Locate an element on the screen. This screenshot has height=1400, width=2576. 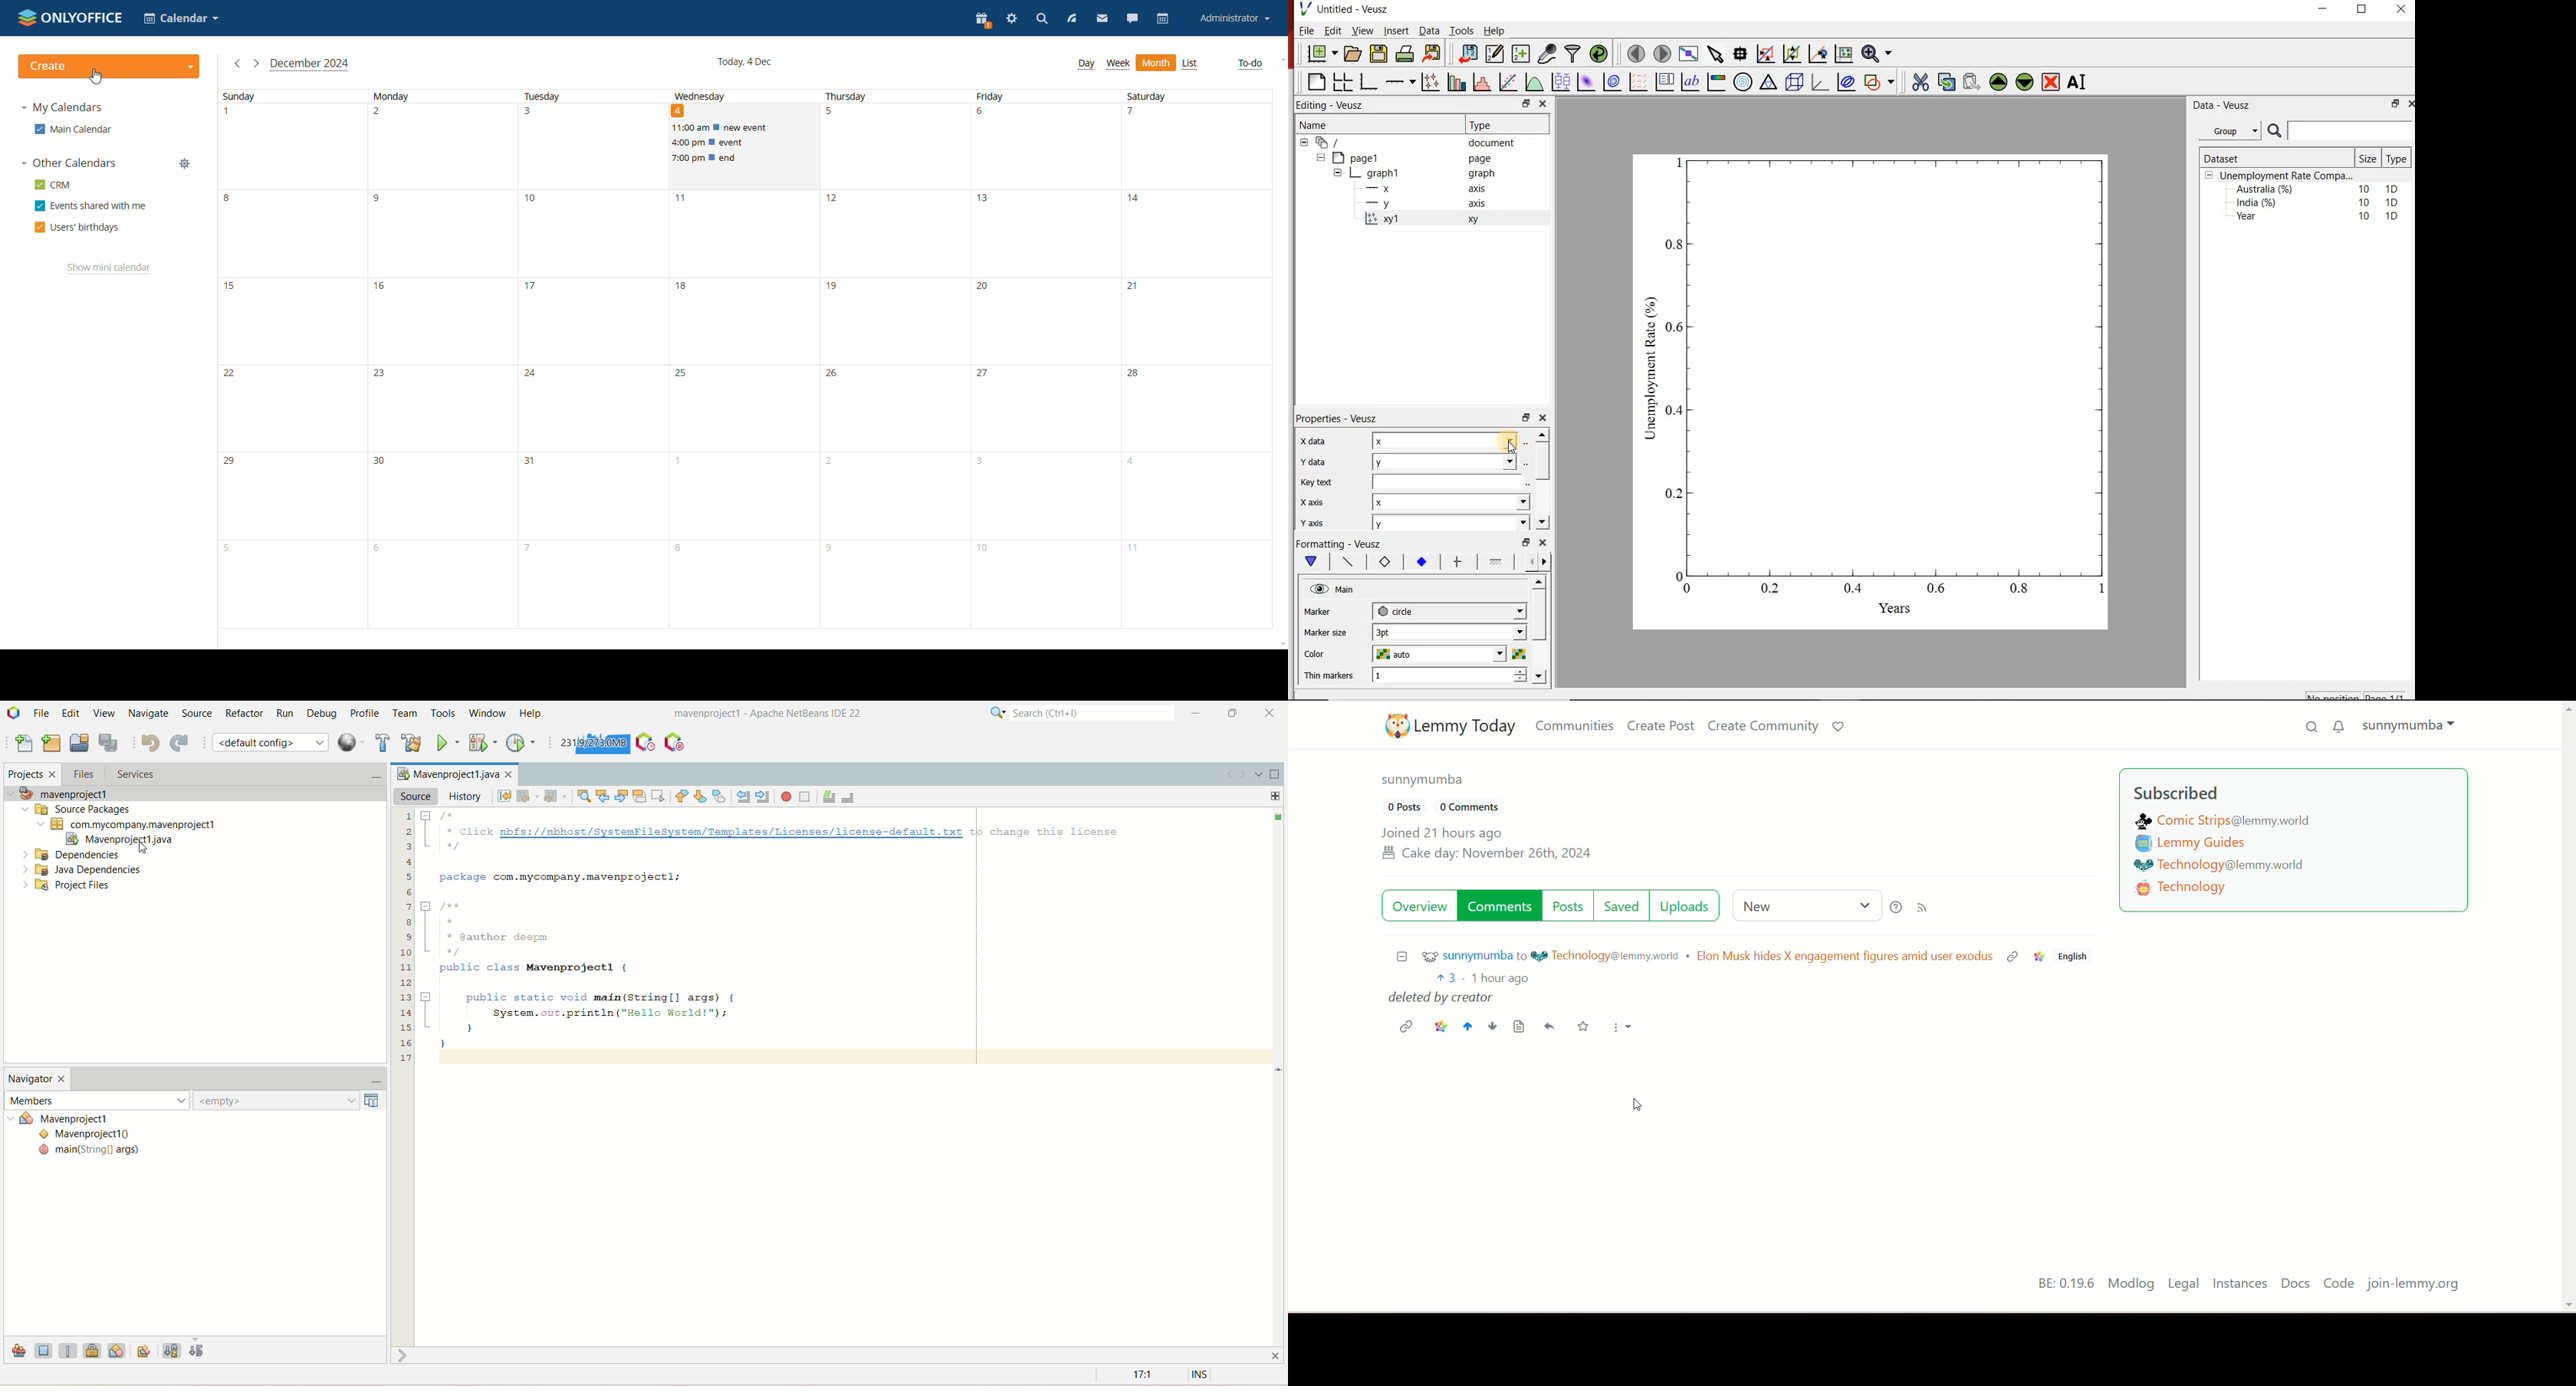
marker border is located at coordinates (1384, 562).